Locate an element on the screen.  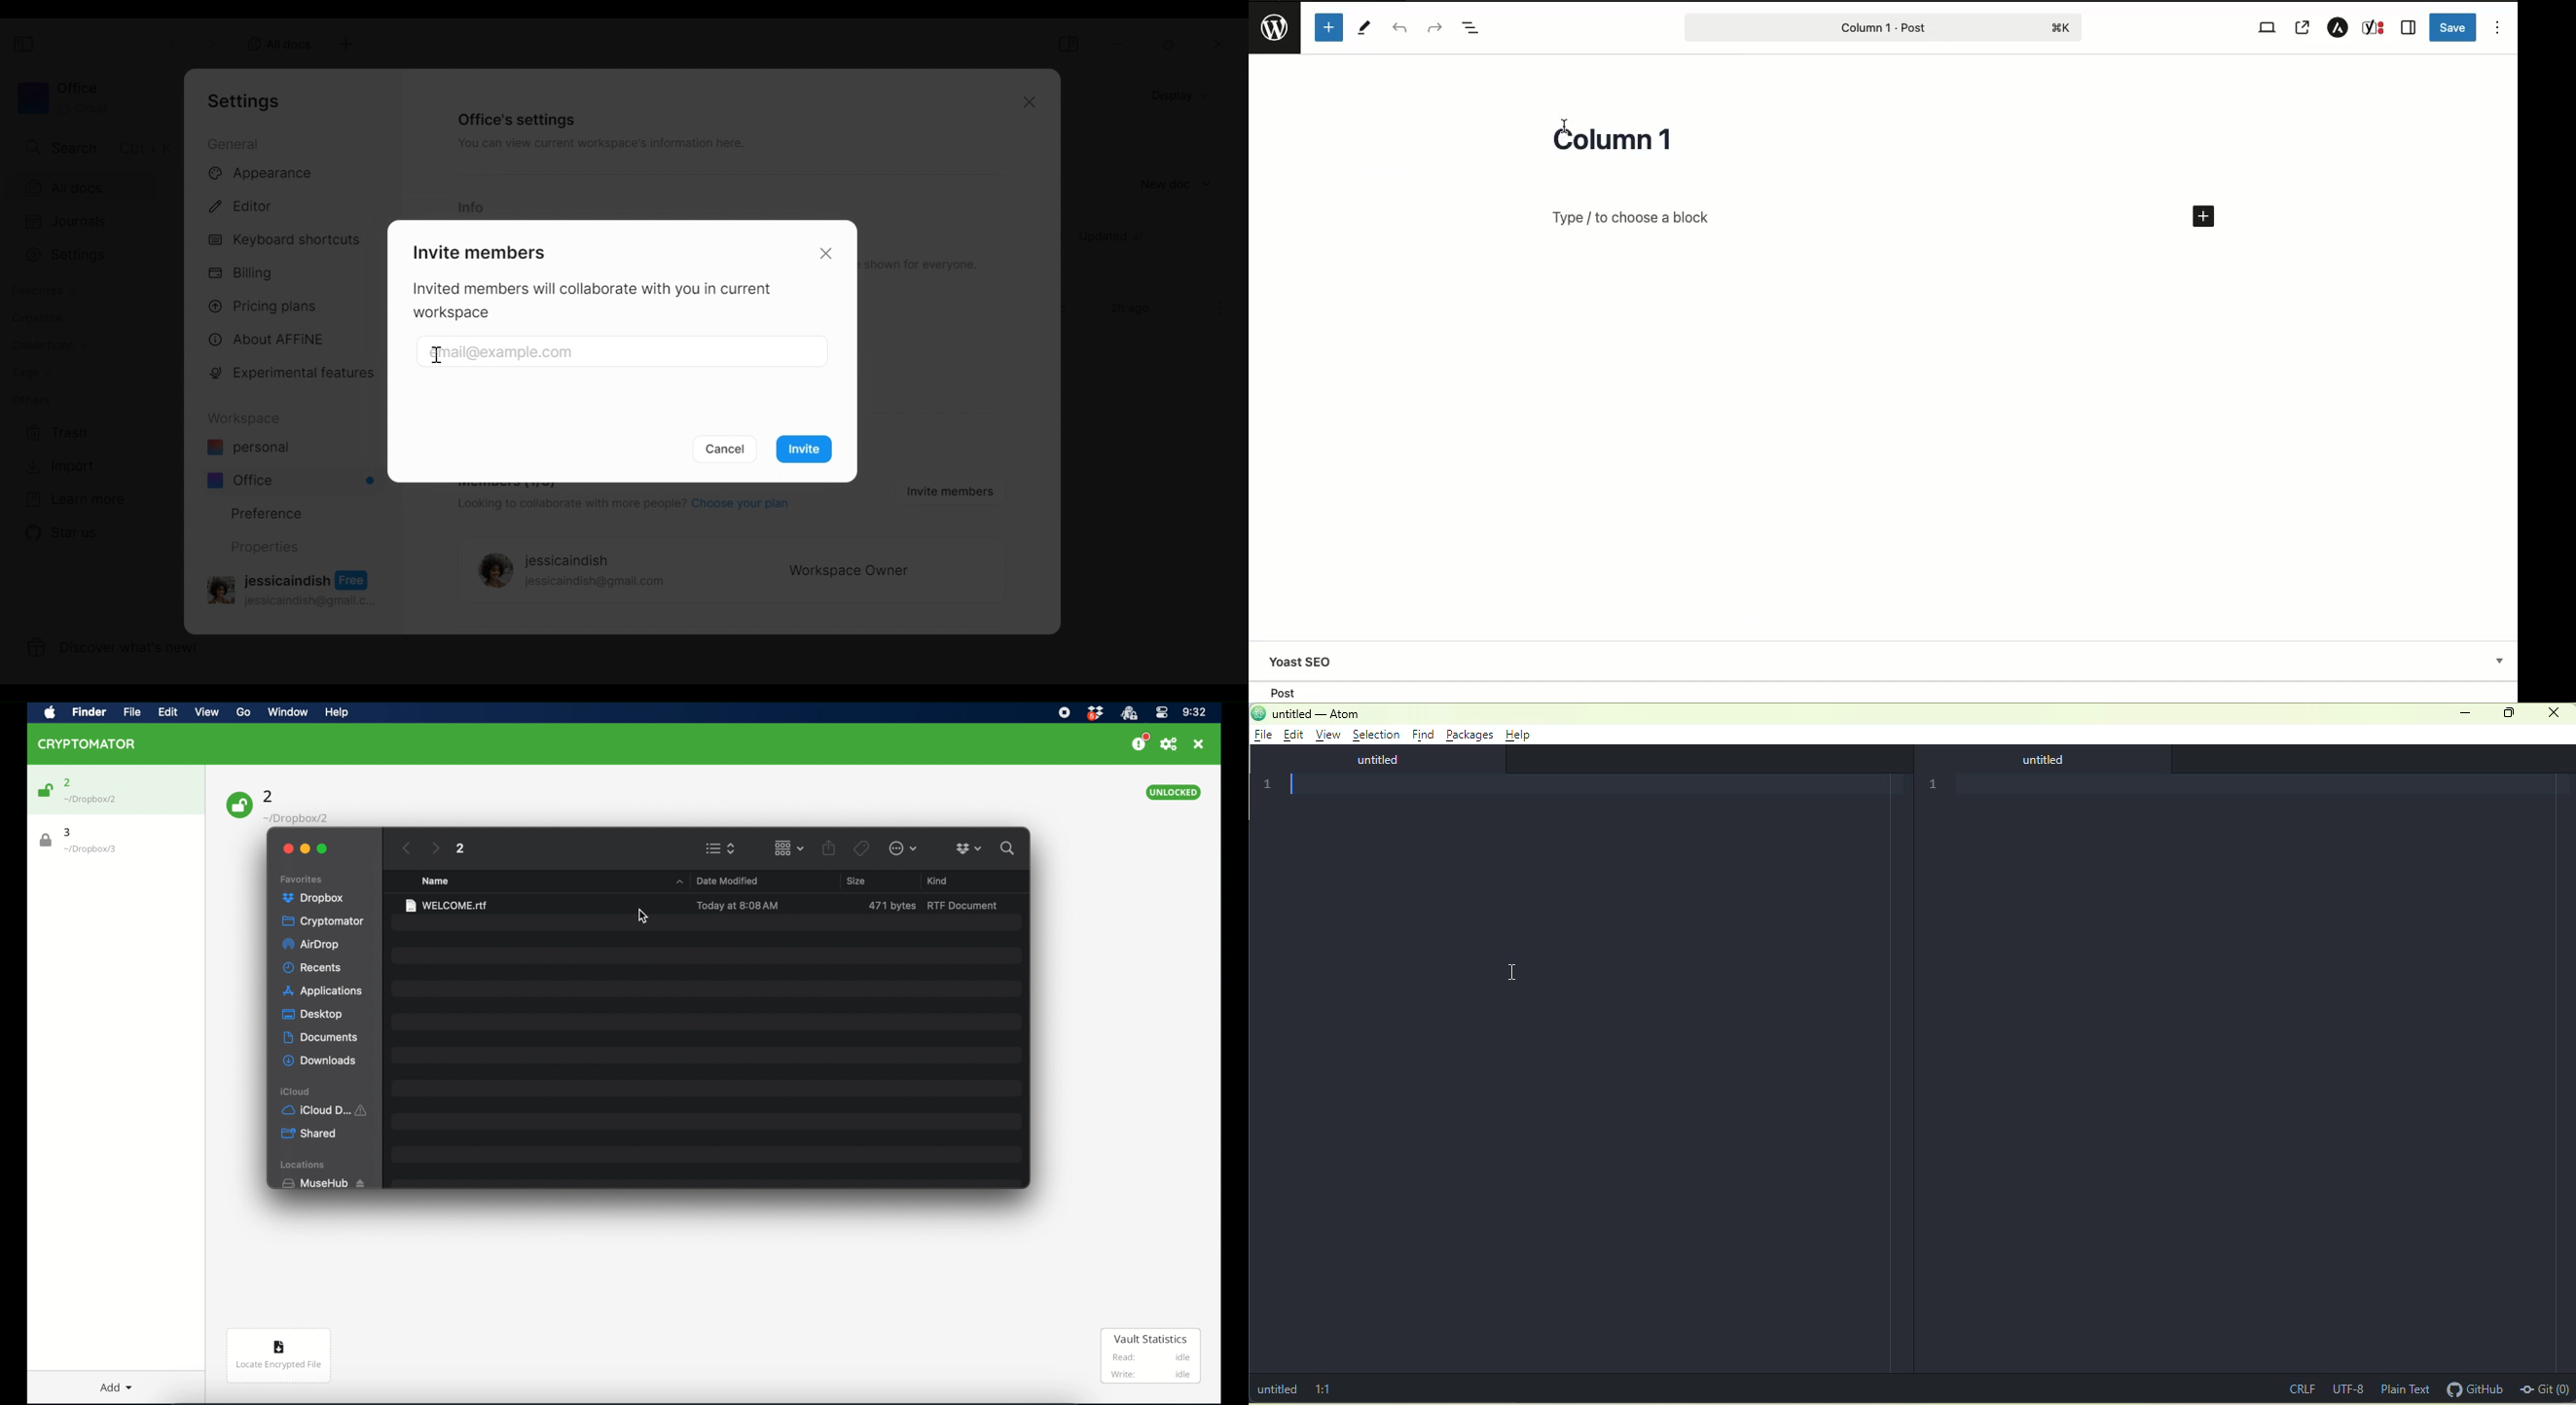
Yoast SEO is located at coordinates (1892, 661).